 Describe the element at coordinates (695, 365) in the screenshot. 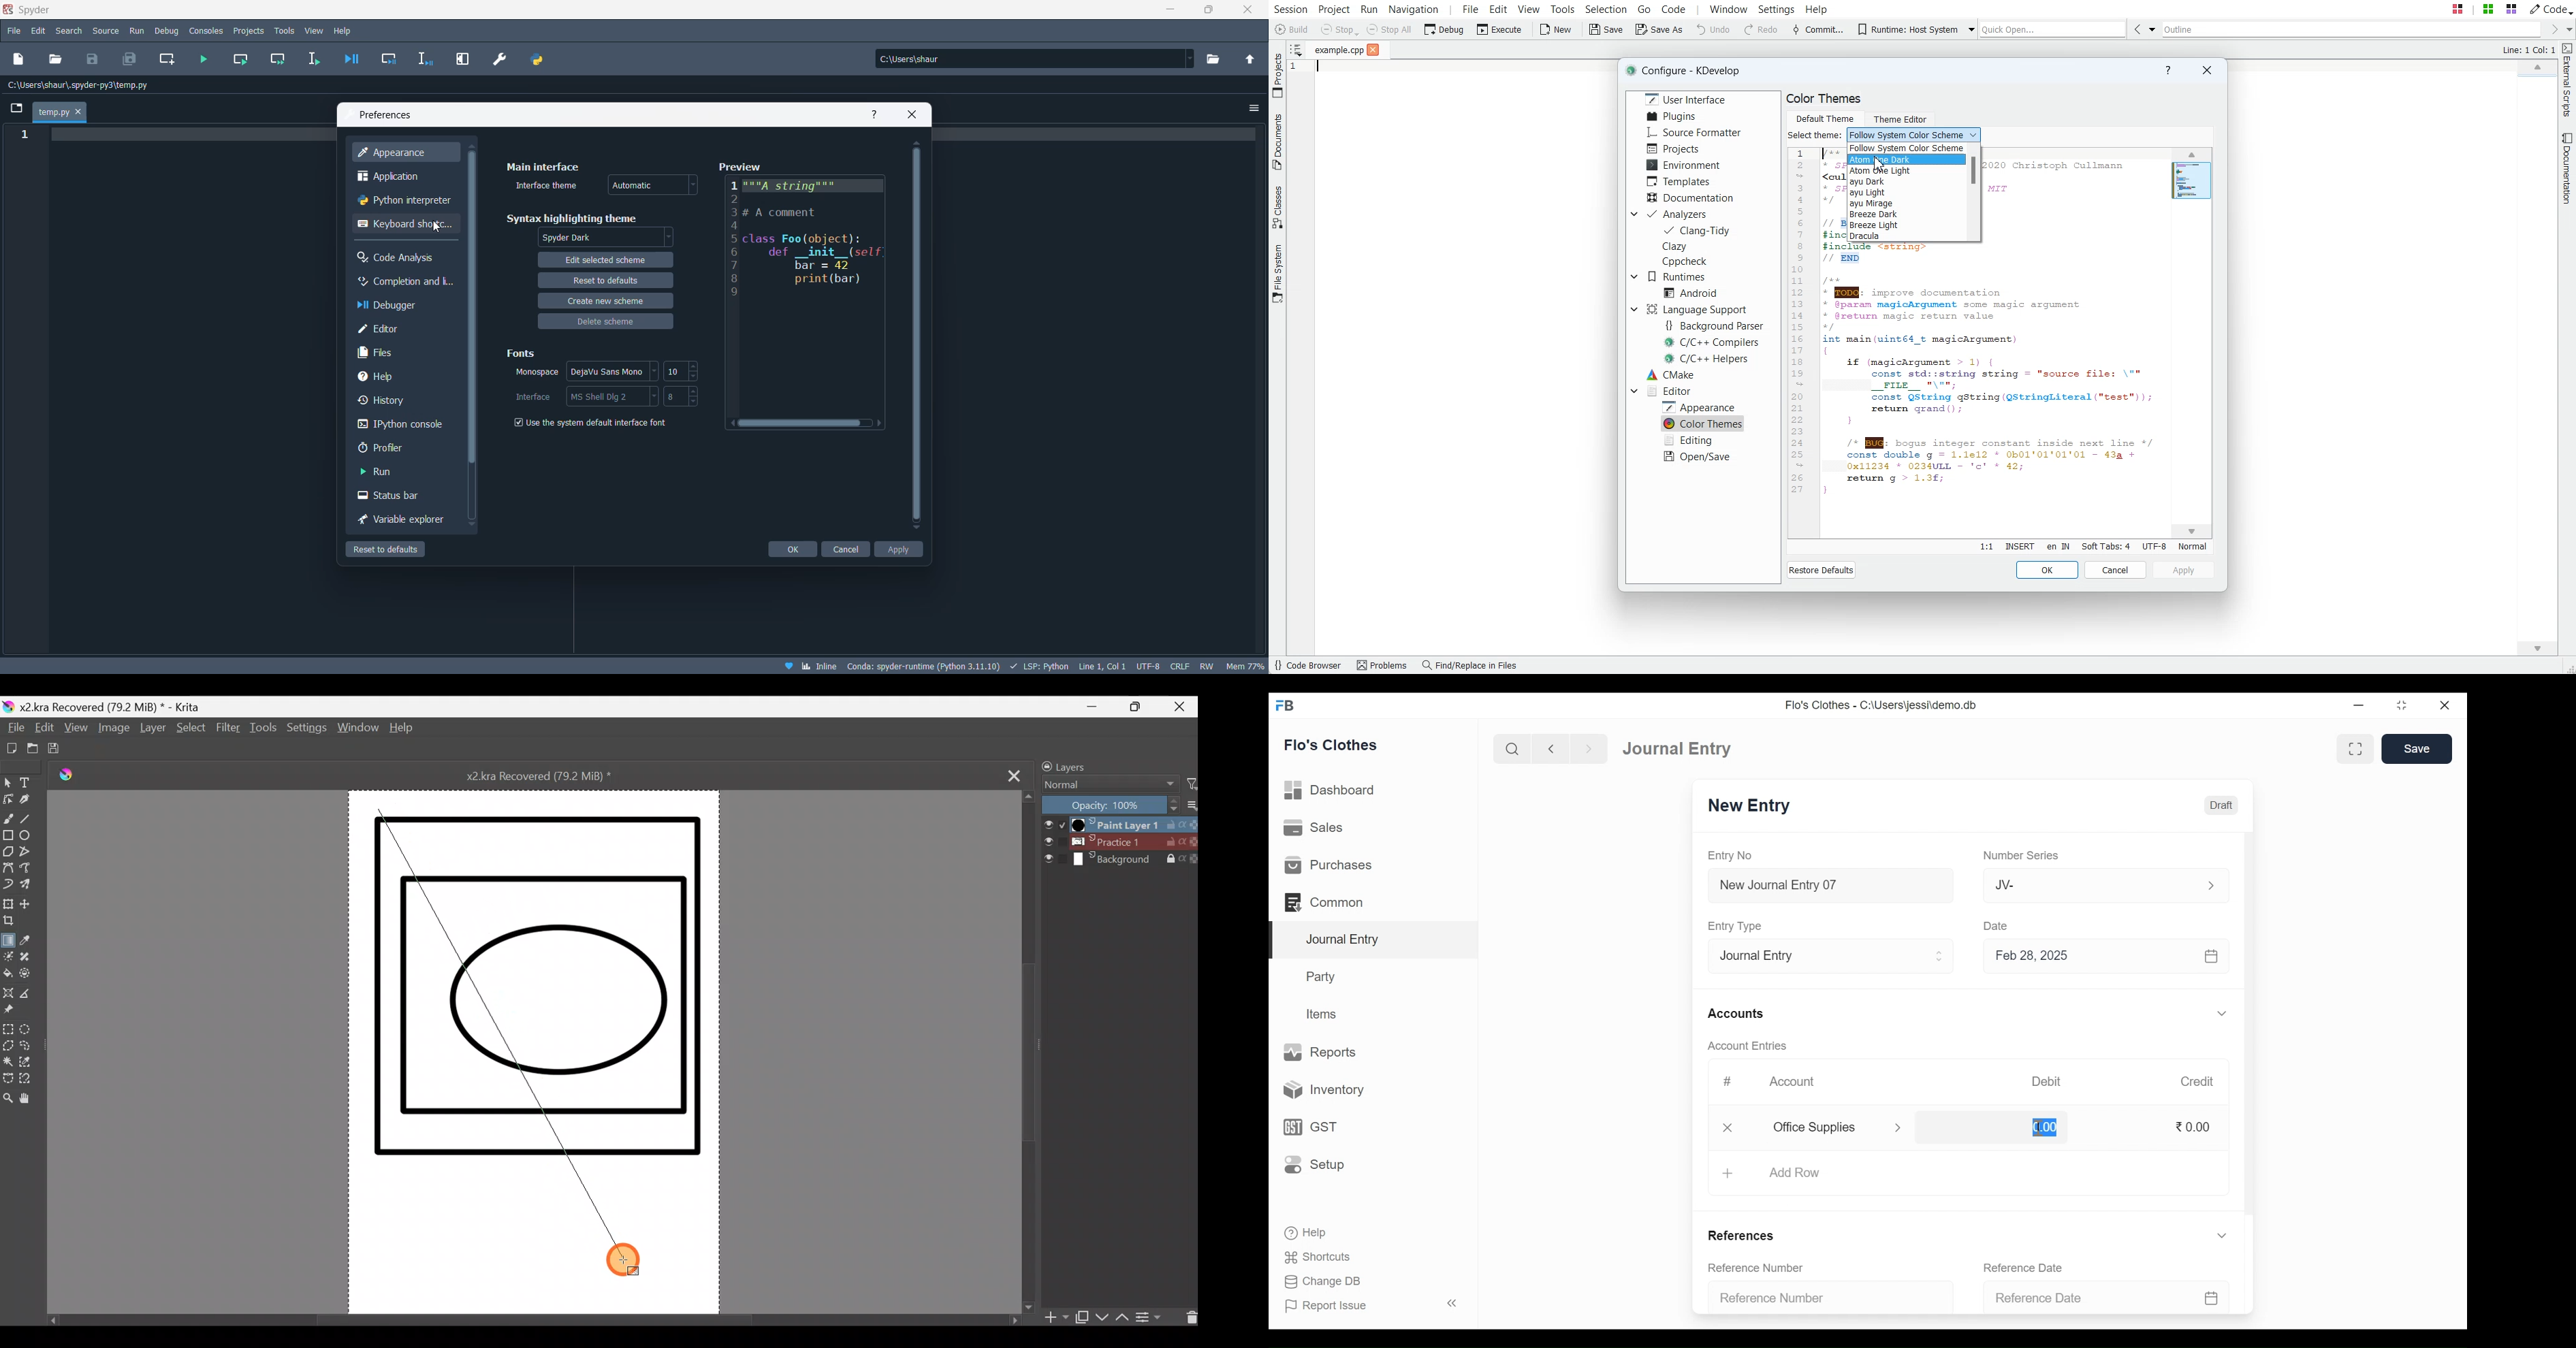

I see `increment ` at that location.